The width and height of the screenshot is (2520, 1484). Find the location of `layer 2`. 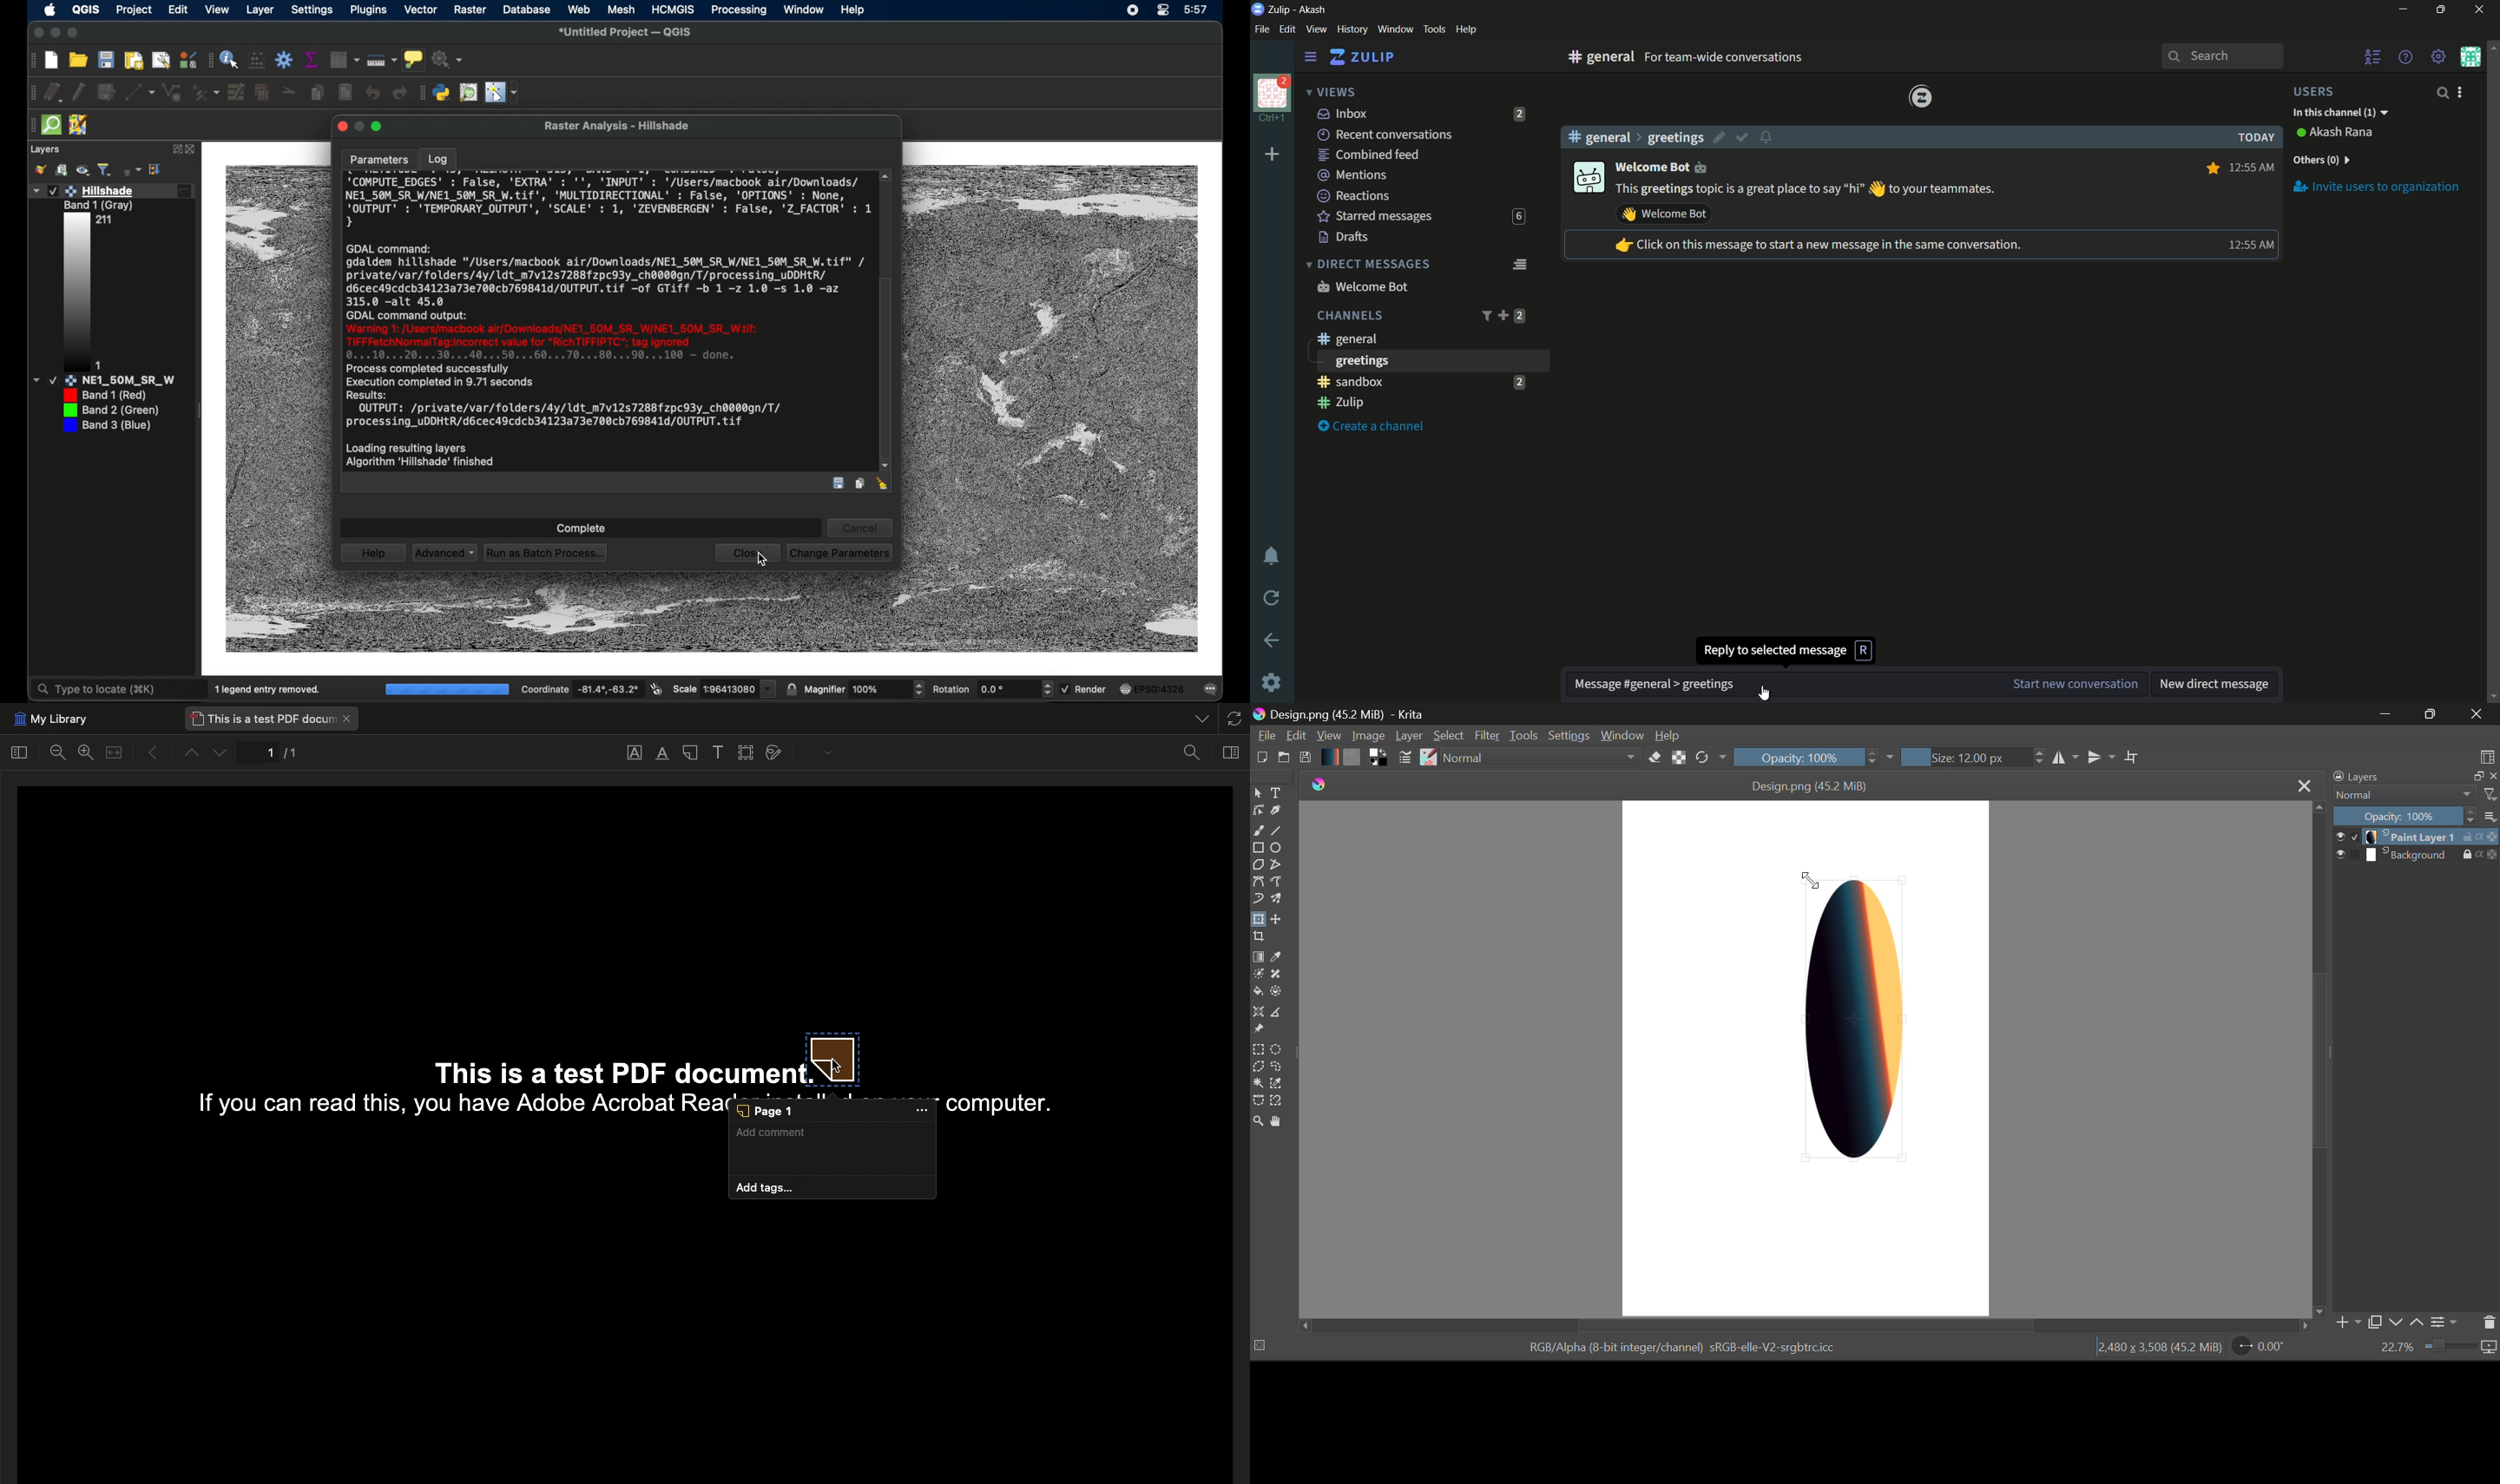

layer 2 is located at coordinates (111, 411).